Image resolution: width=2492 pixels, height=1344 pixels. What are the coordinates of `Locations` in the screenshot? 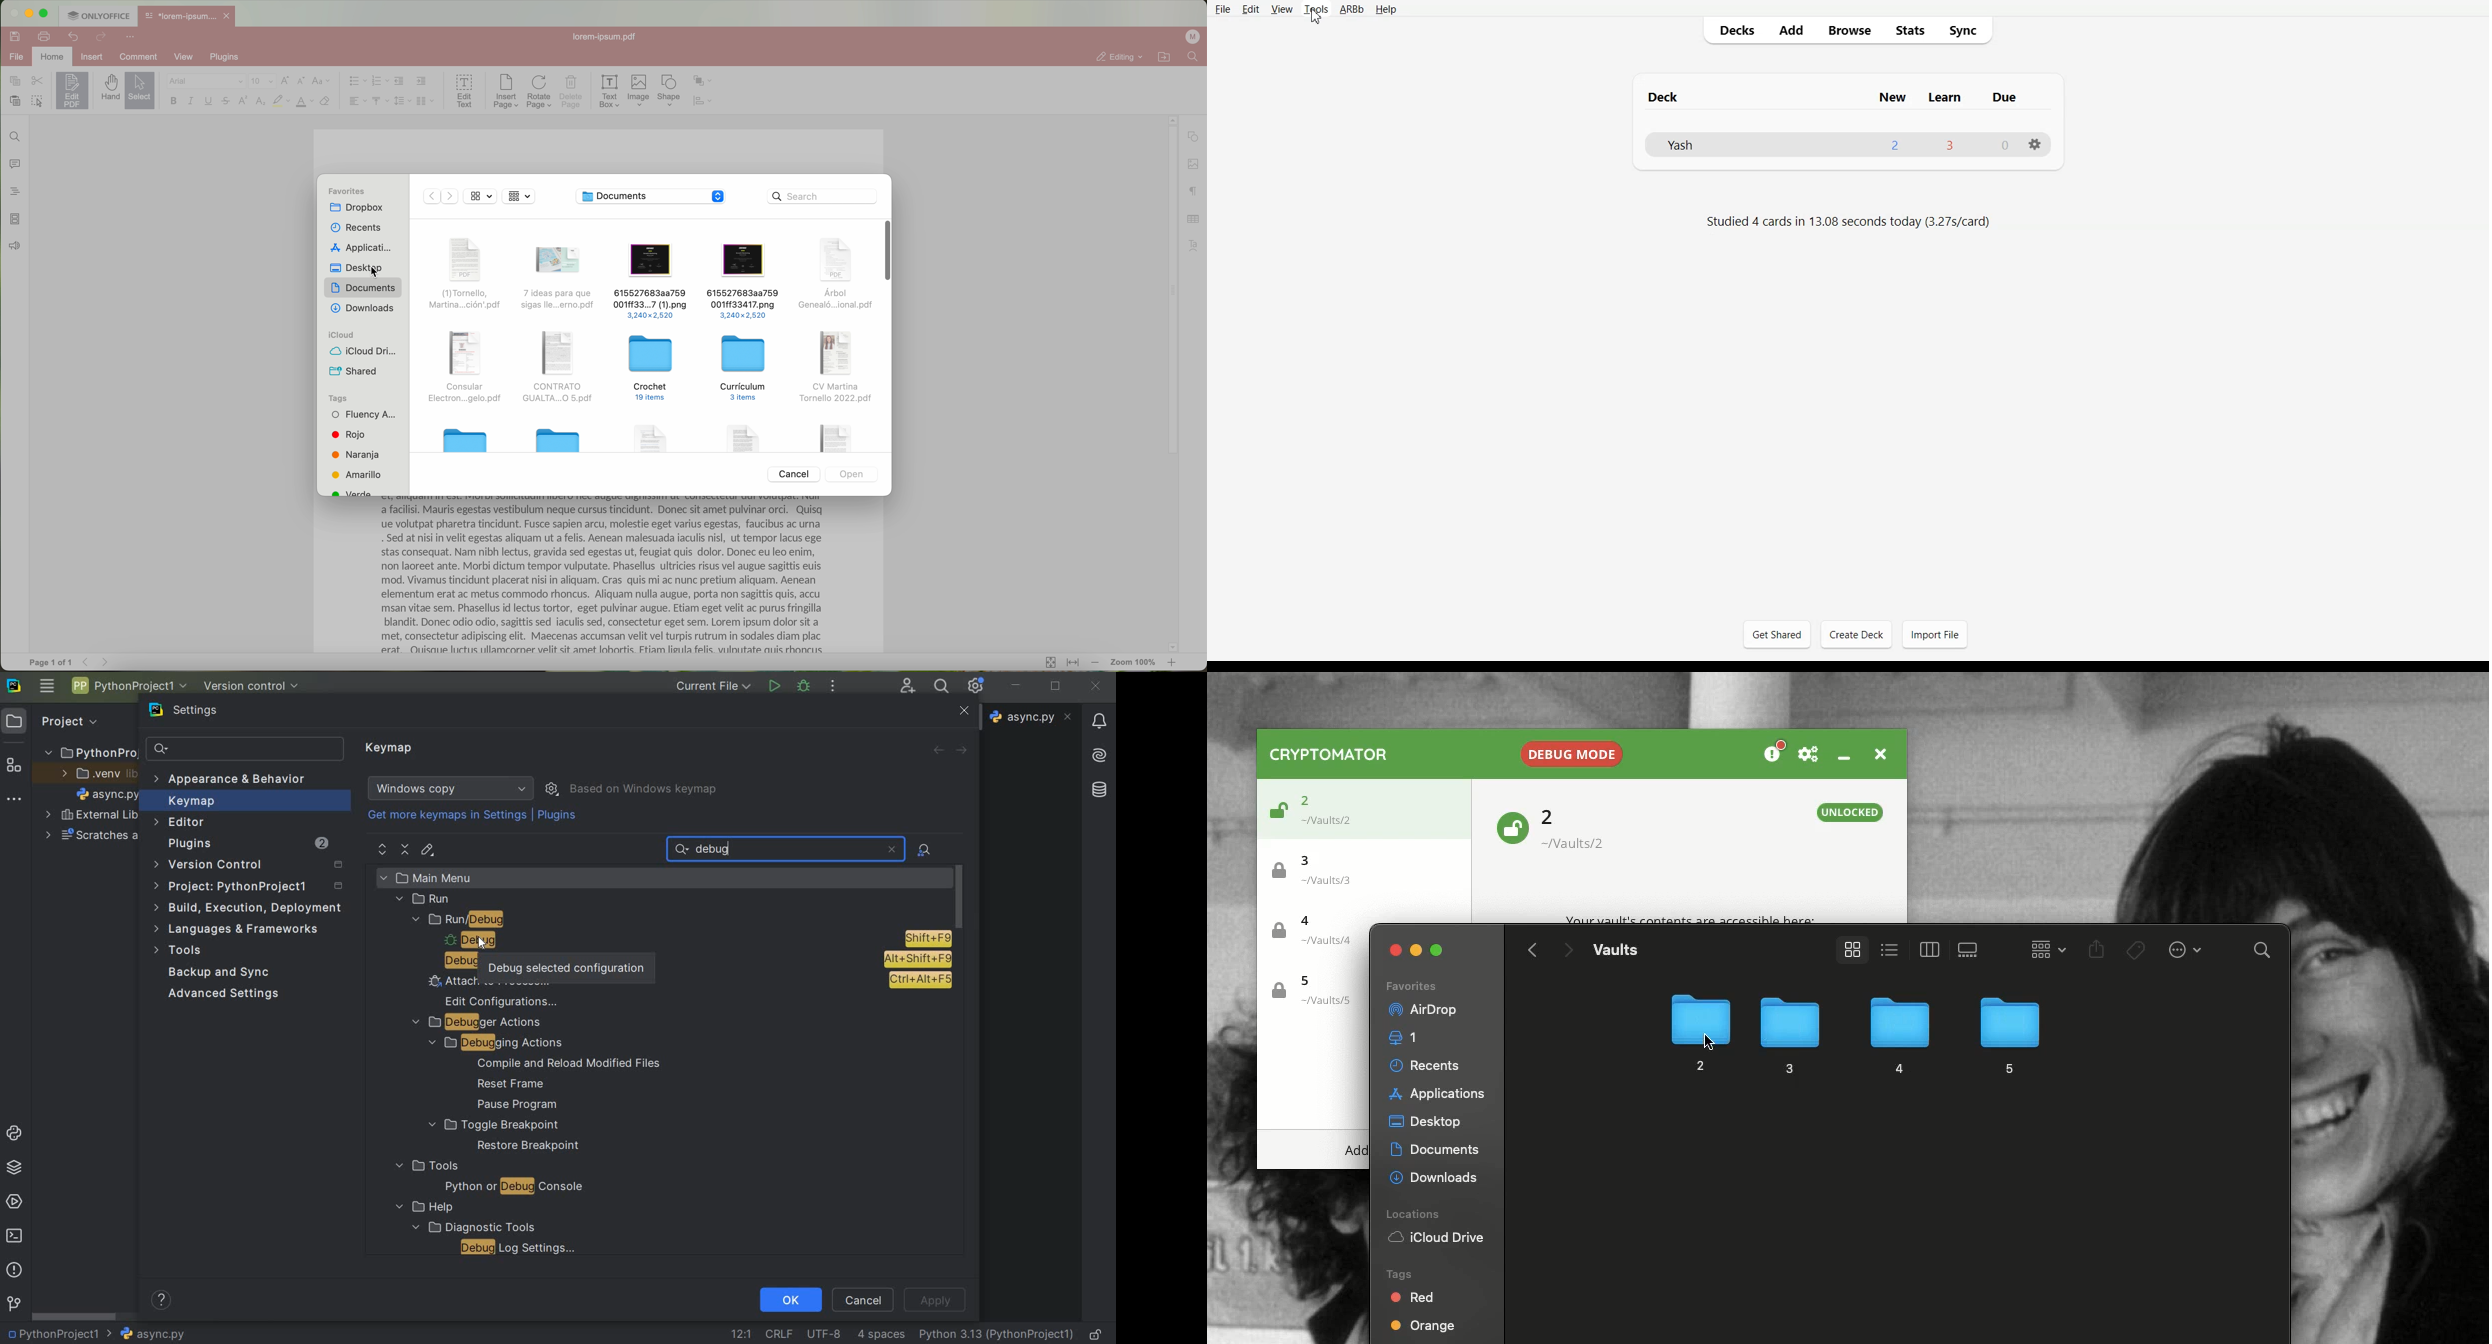 It's located at (1416, 1214).